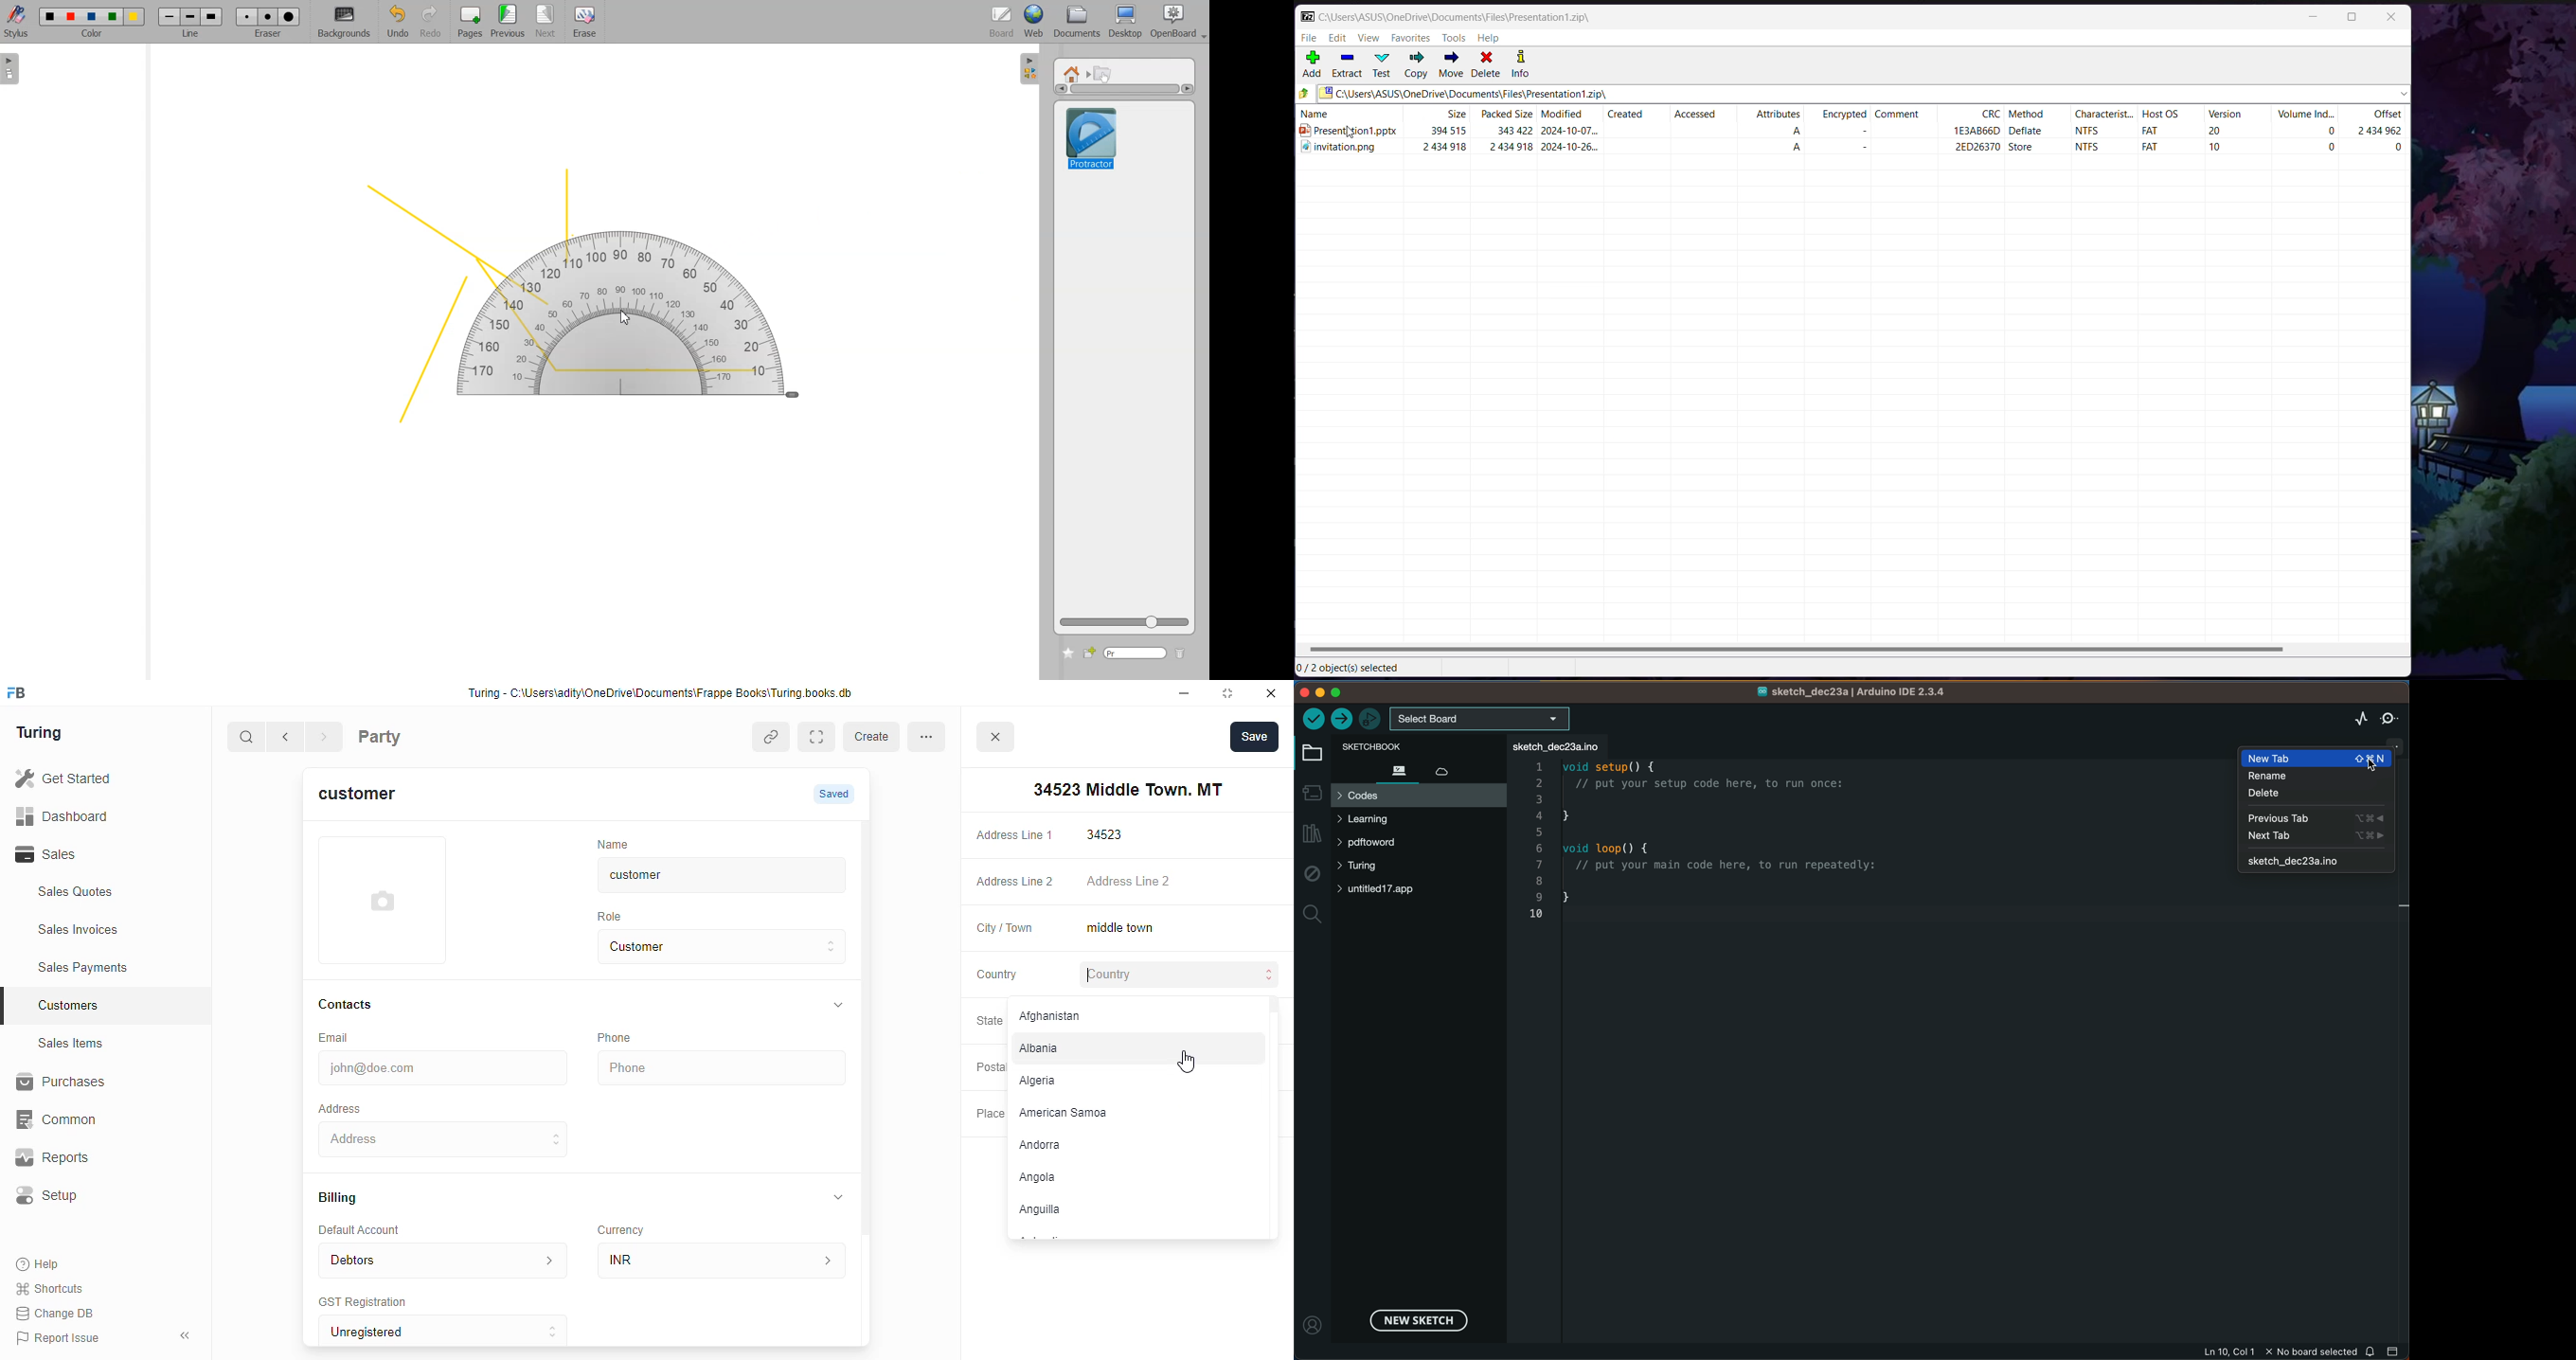 The width and height of the screenshot is (2576, 1372). I want to click on collapse, so click(839, 1196).